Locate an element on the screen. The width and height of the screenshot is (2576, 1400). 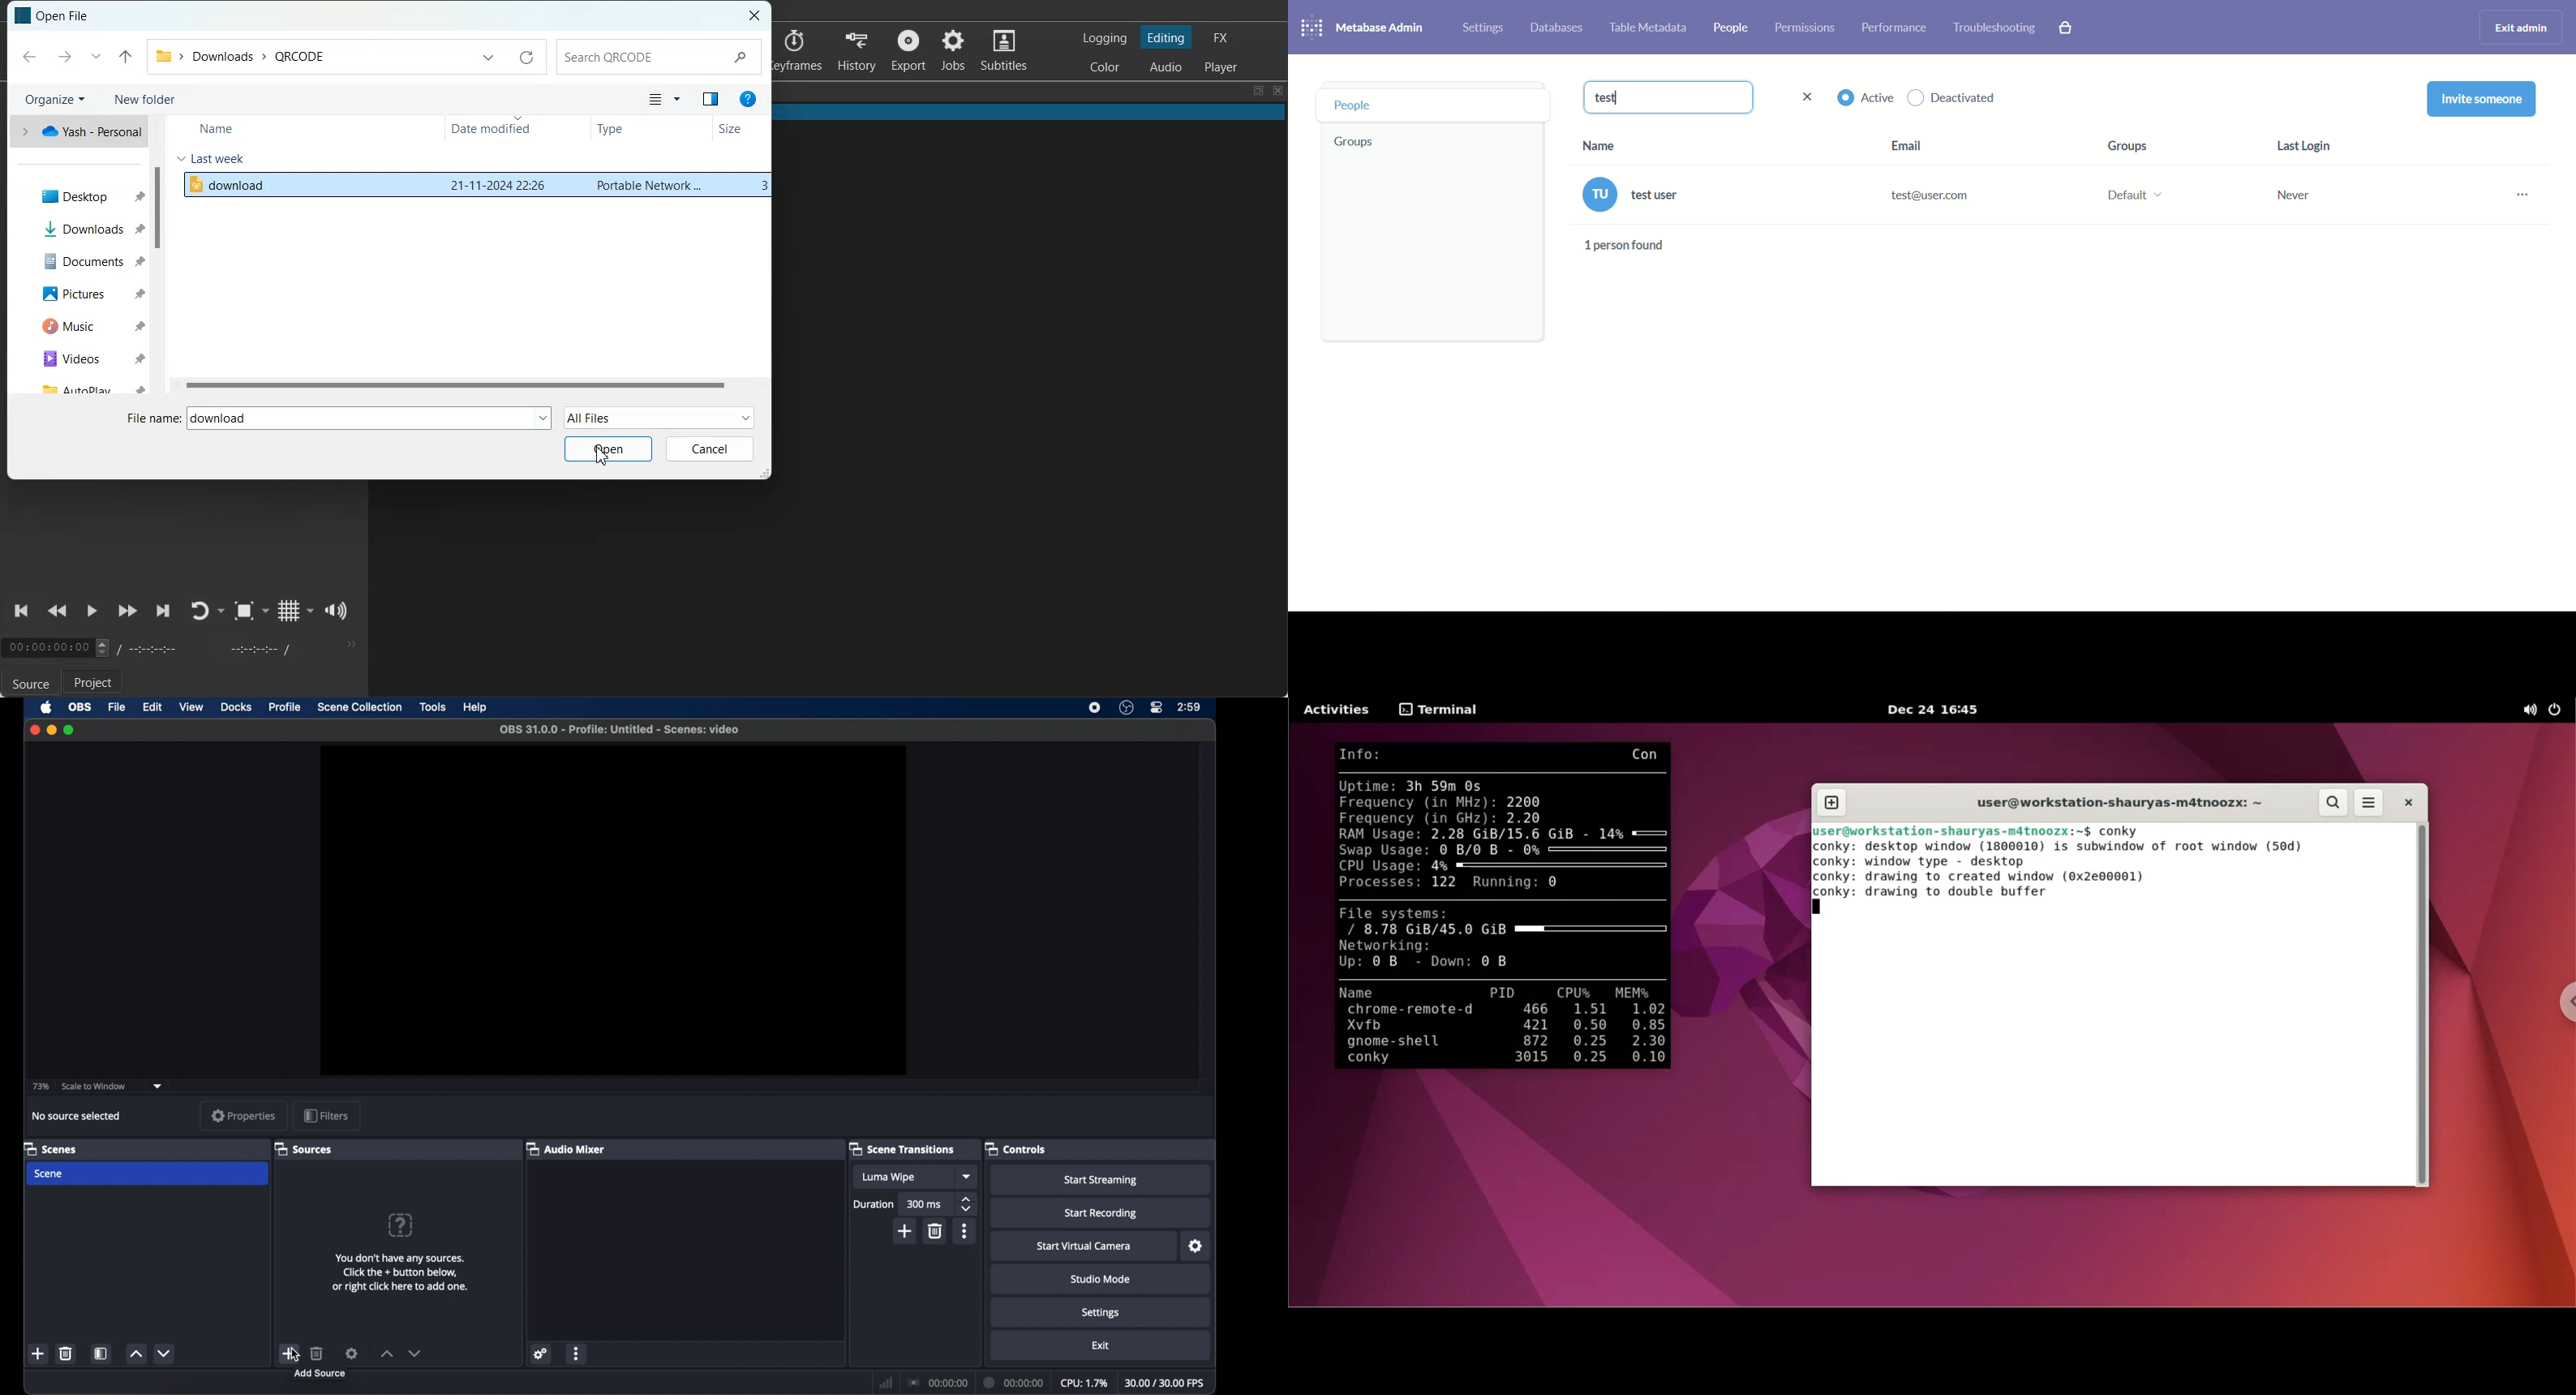
settings is located at coordinates (1101, 1314).